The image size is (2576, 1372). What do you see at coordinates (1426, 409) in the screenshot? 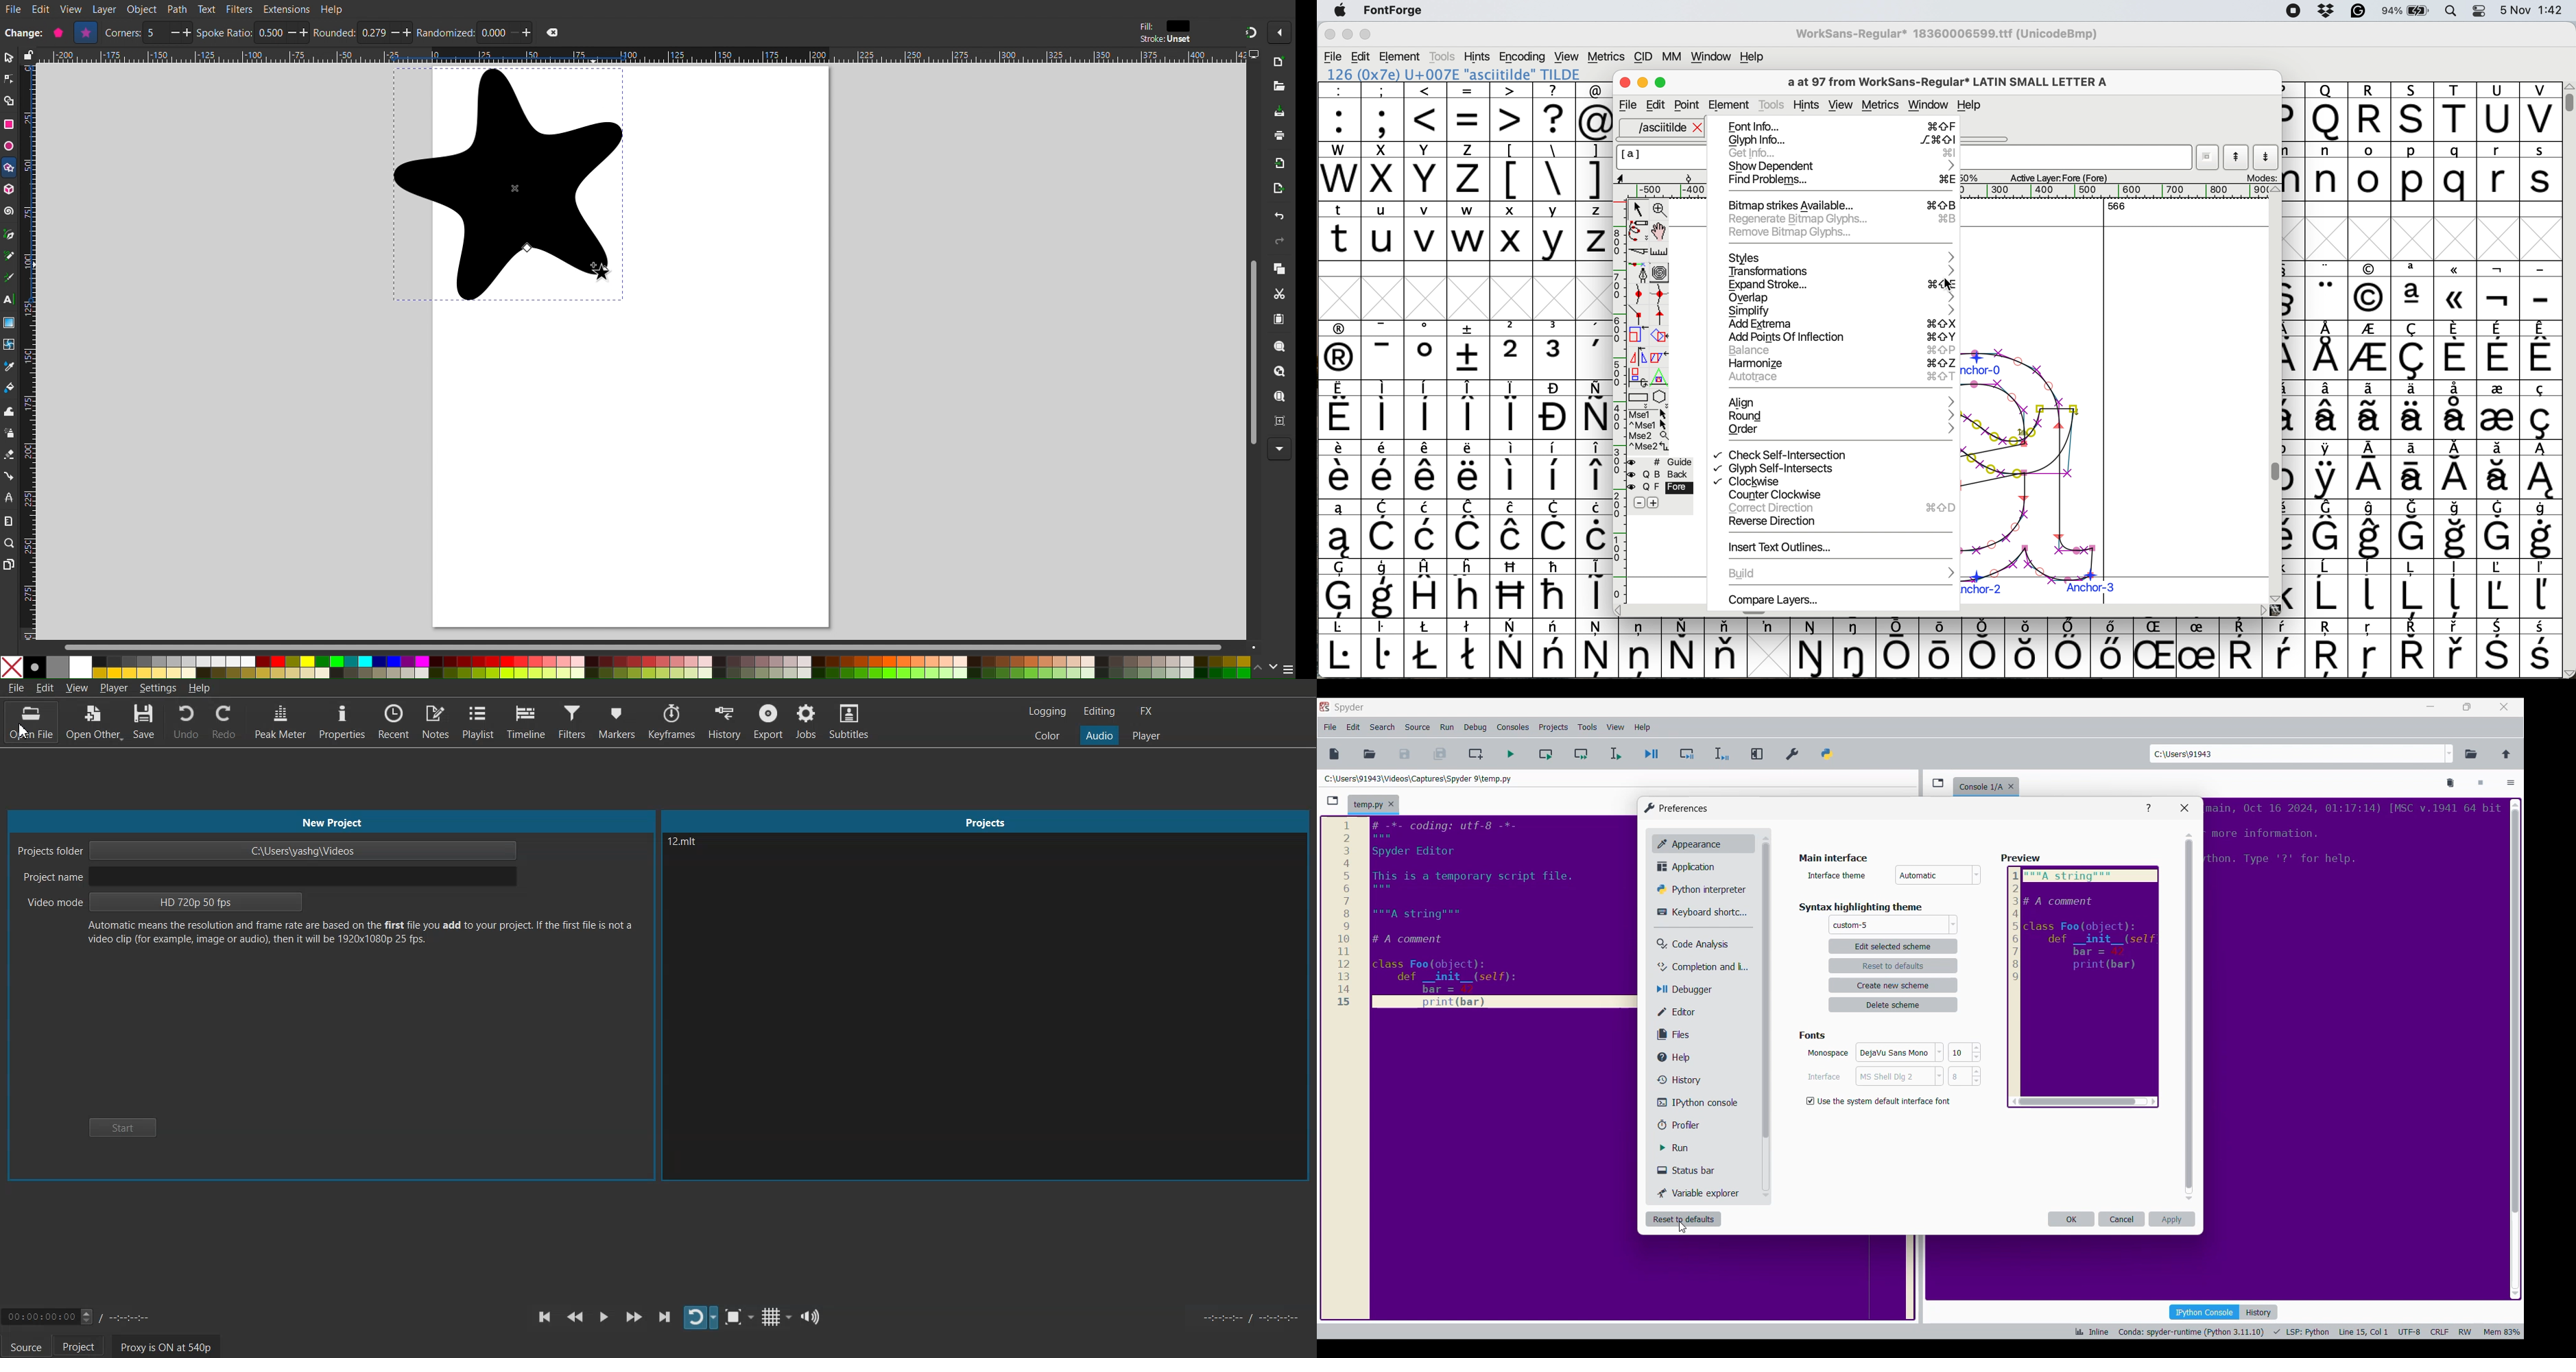
I see `symbol` at bounding box center [1426, 409].